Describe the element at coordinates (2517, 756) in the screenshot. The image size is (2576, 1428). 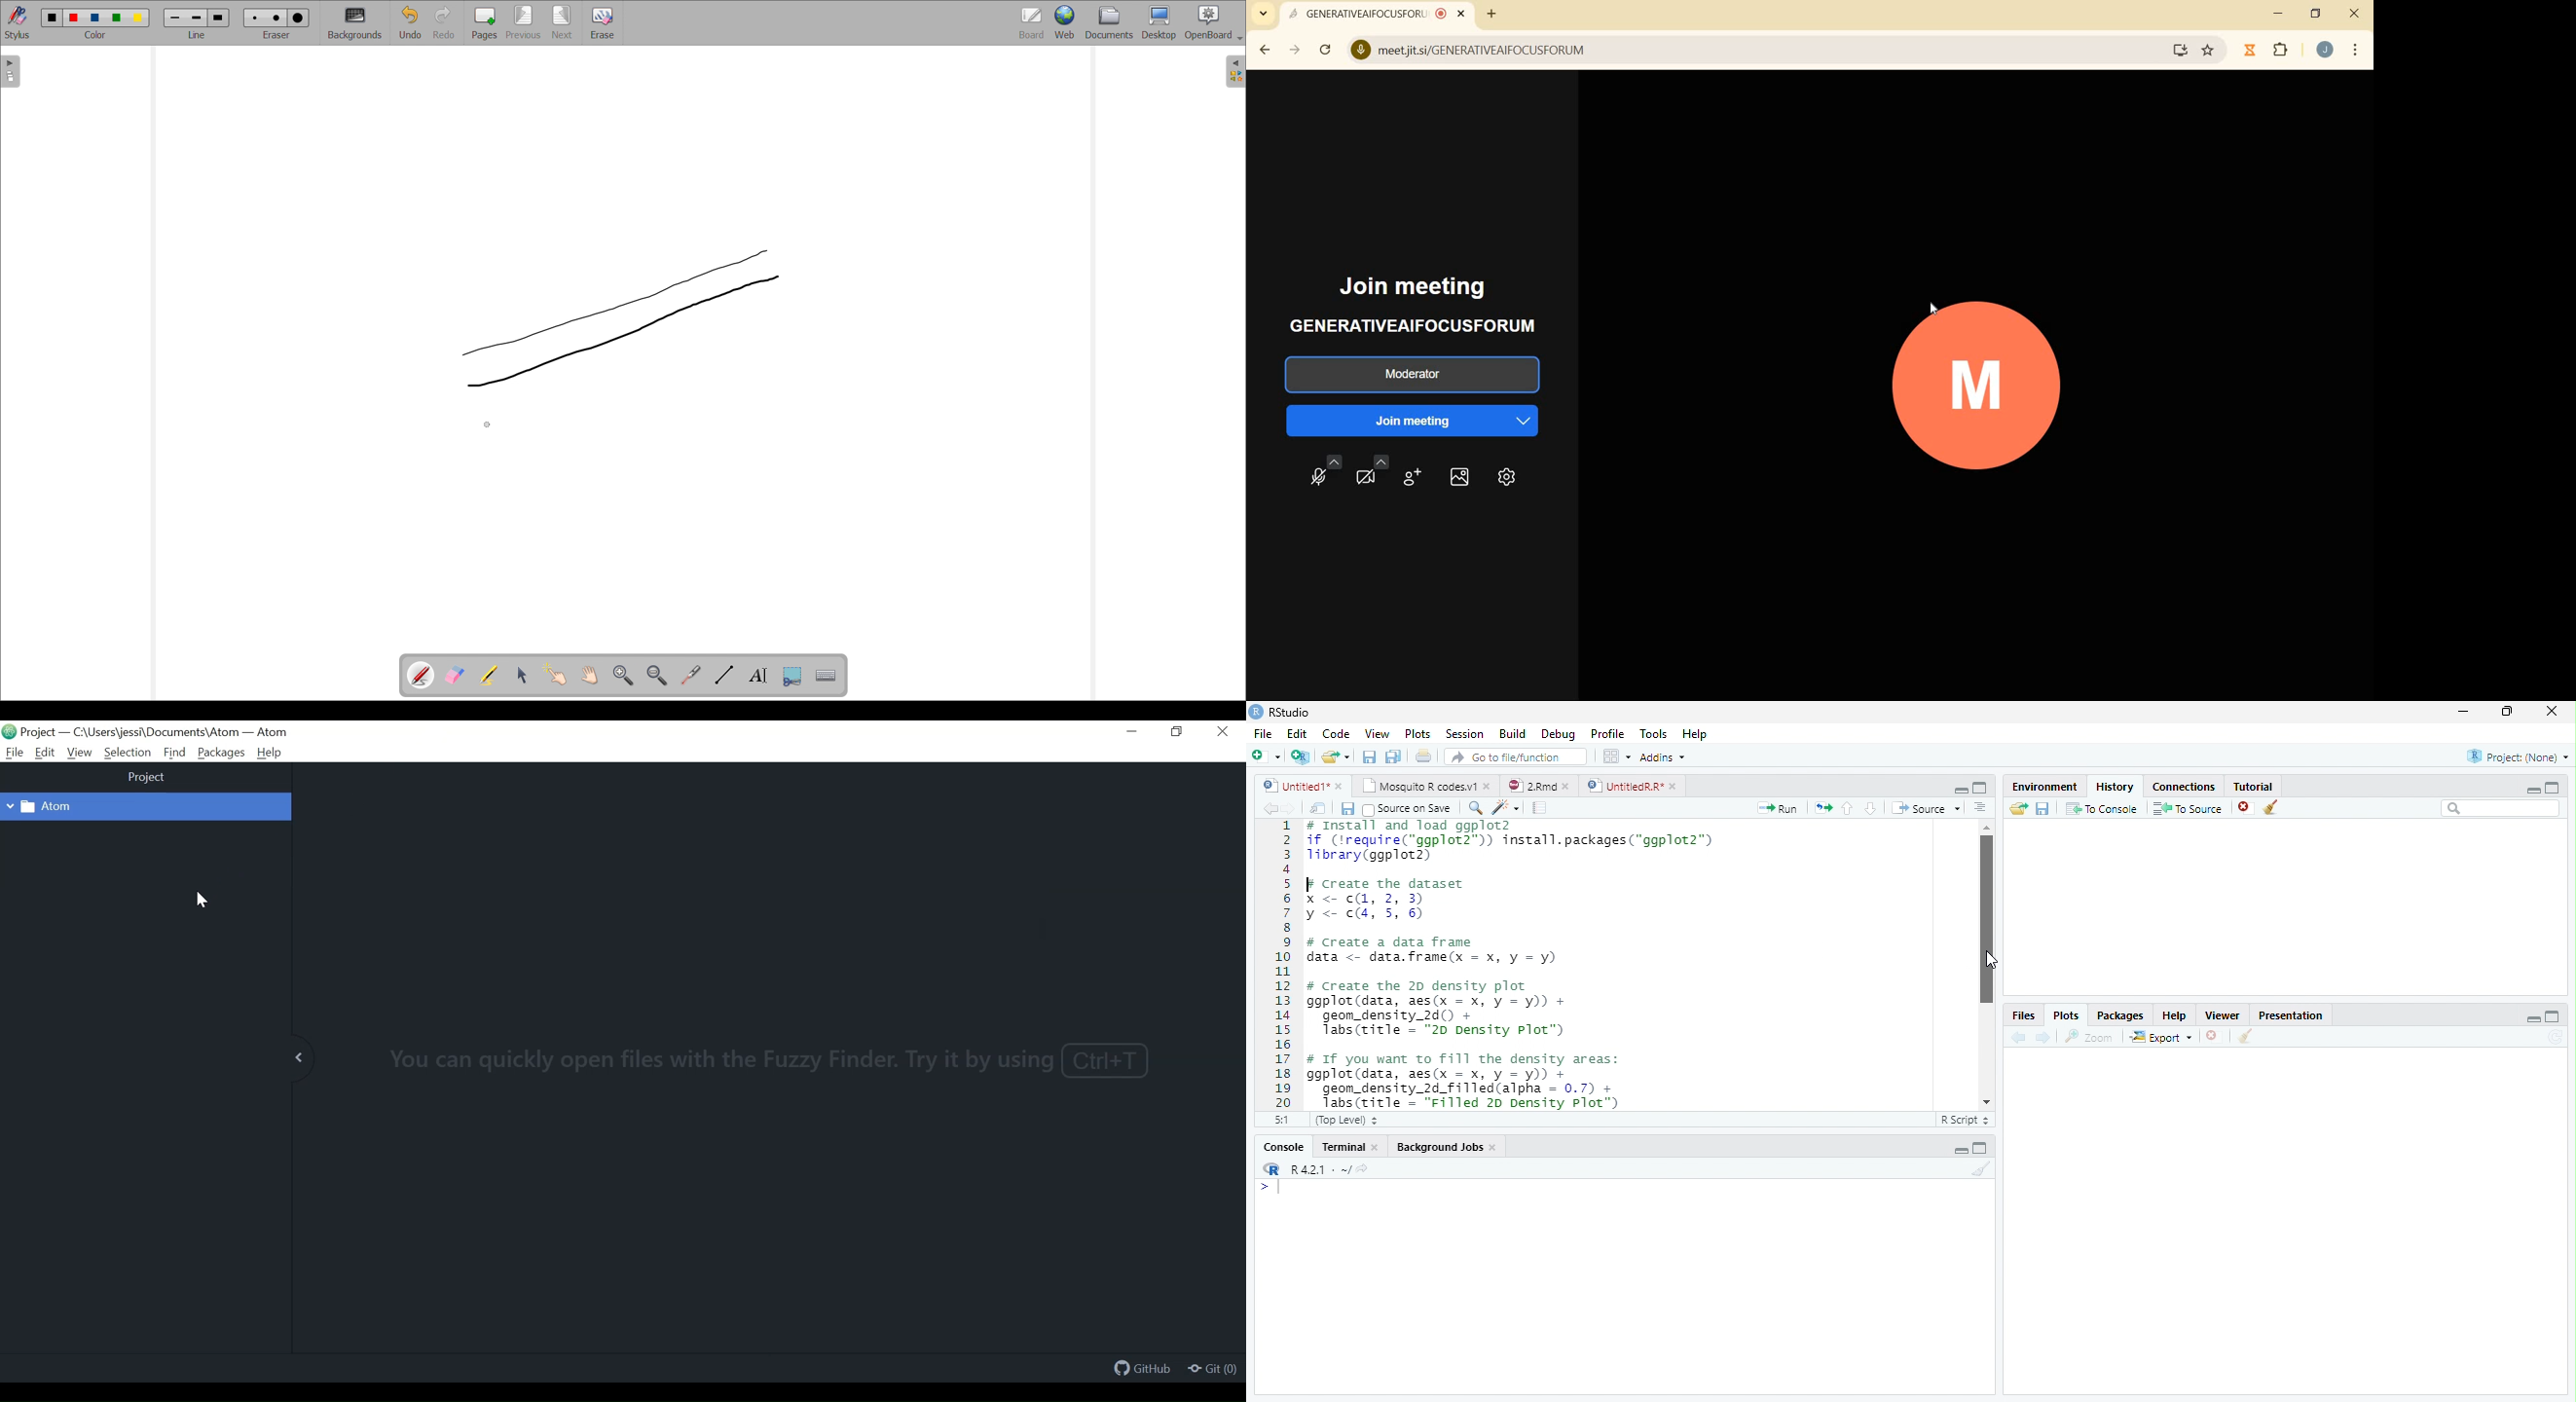
I see `Project: (None)` at that location.